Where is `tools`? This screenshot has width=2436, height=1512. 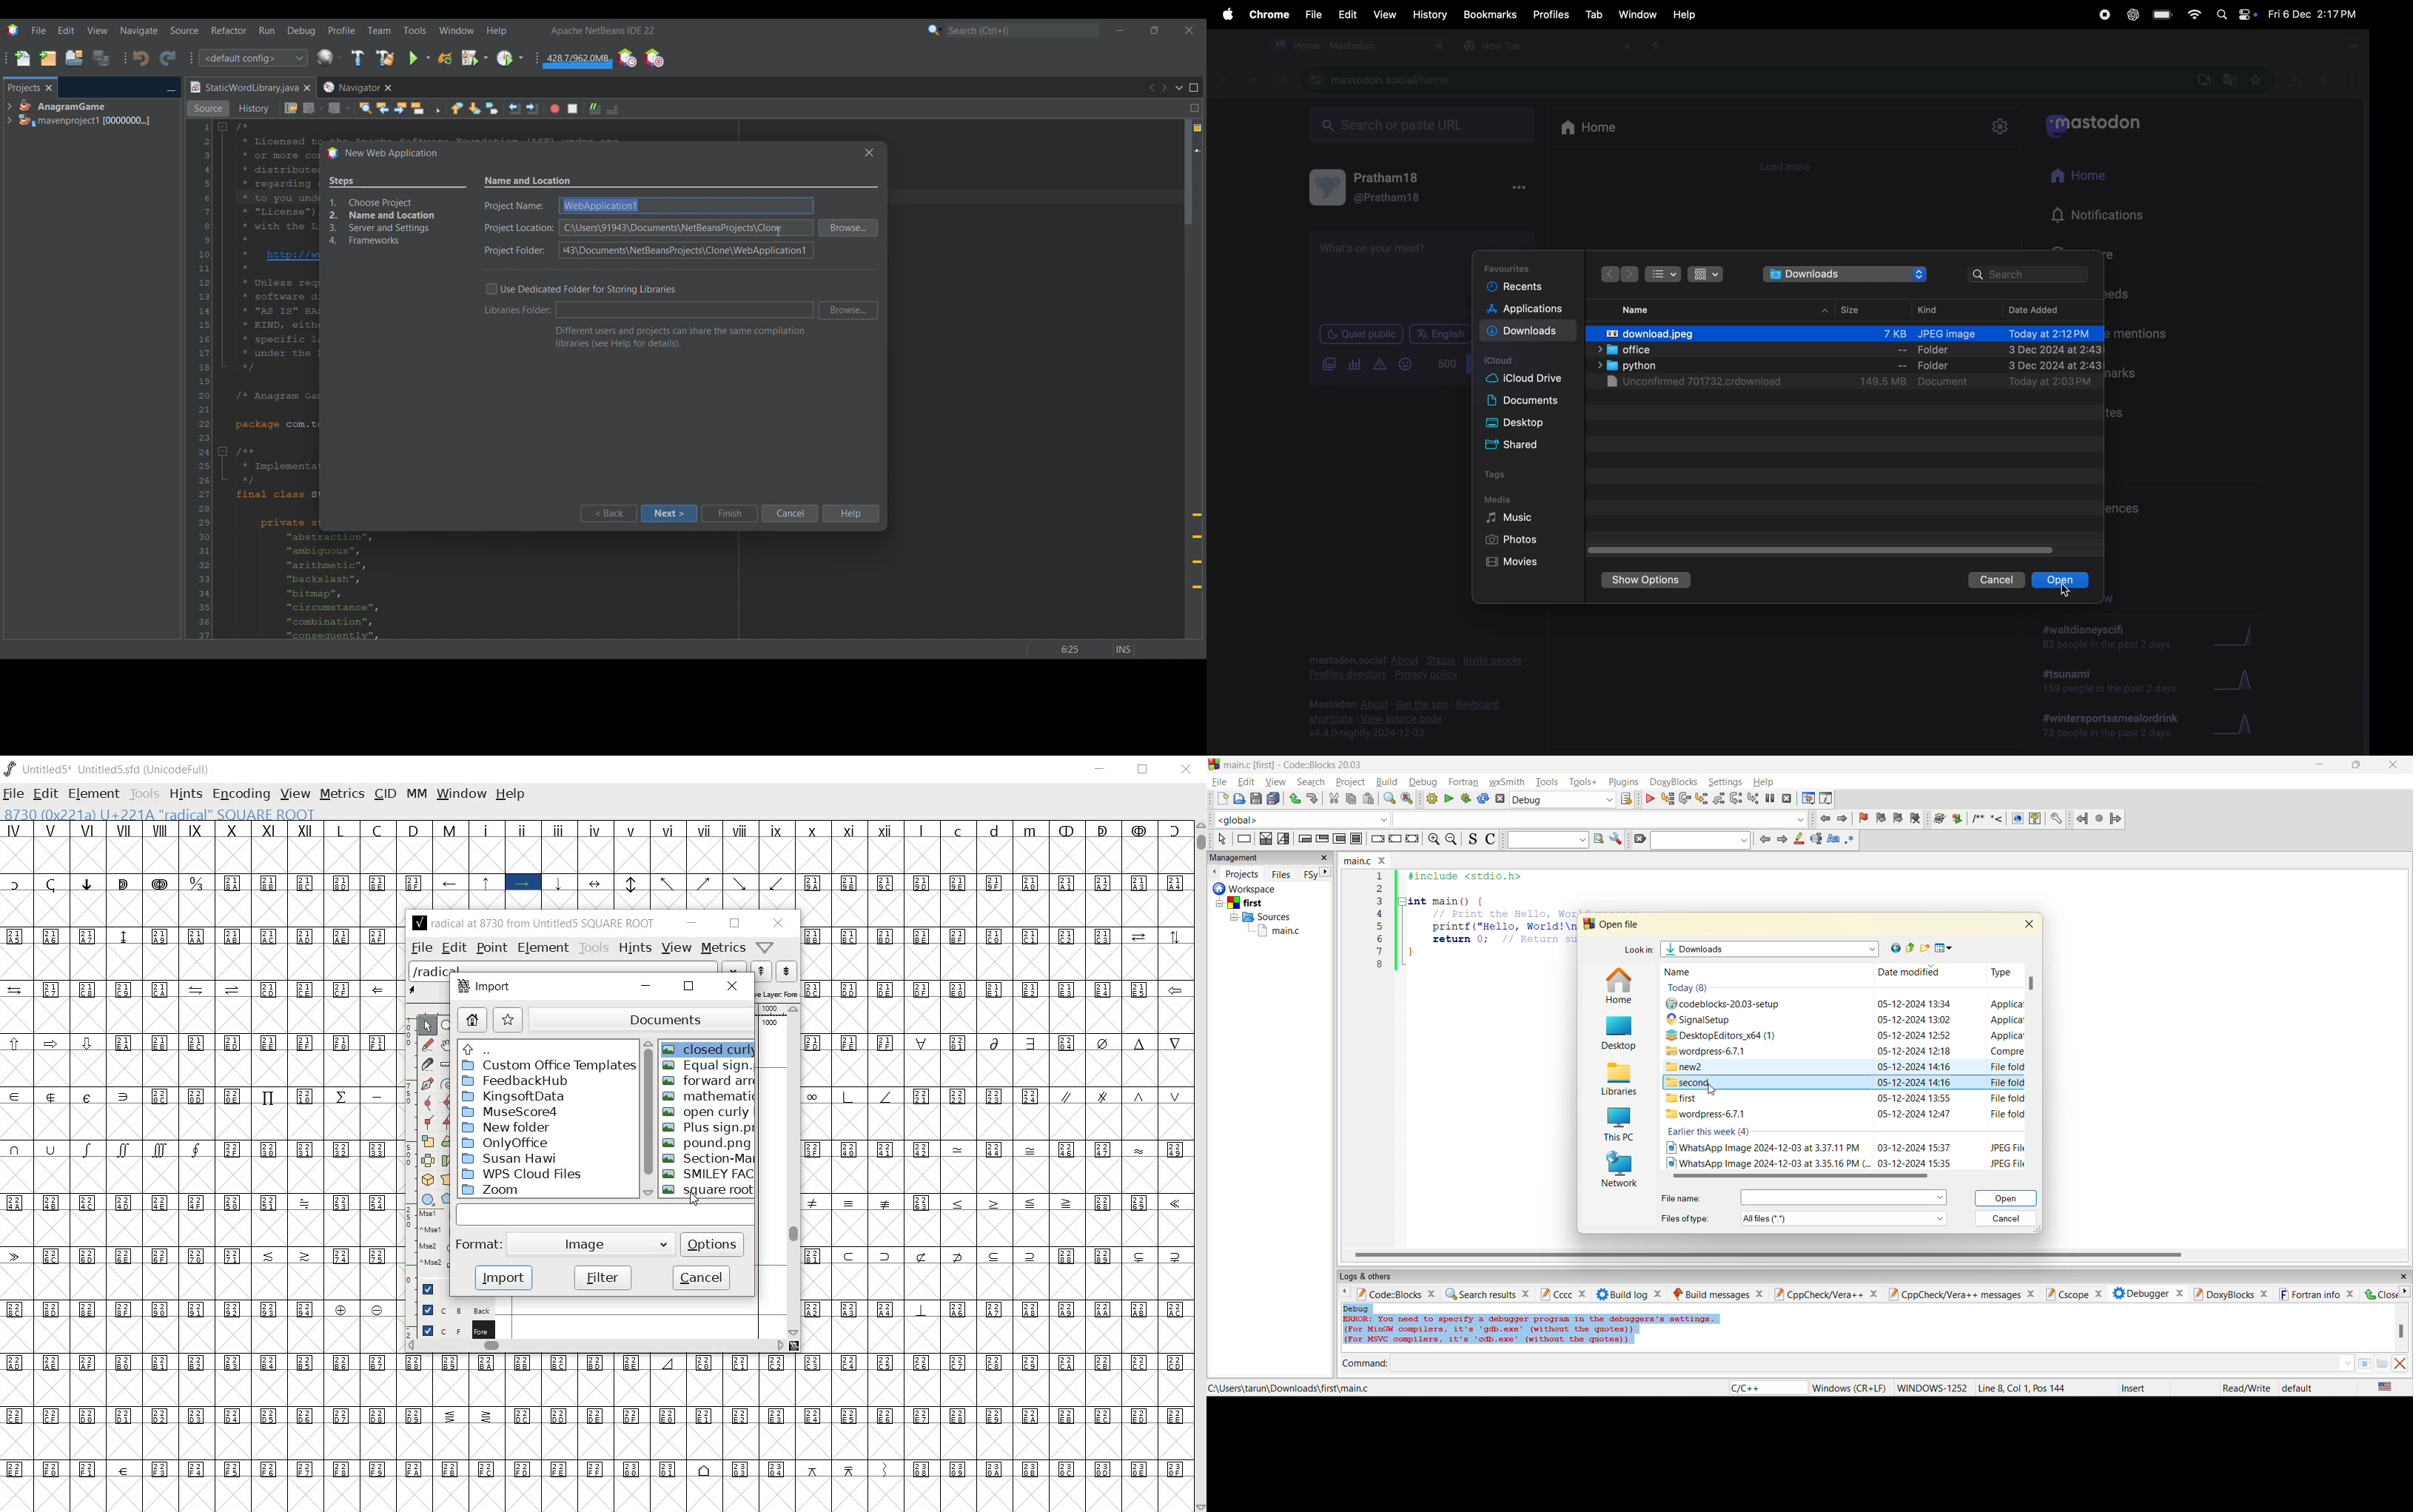 tools is located at coordinates (592, 947).